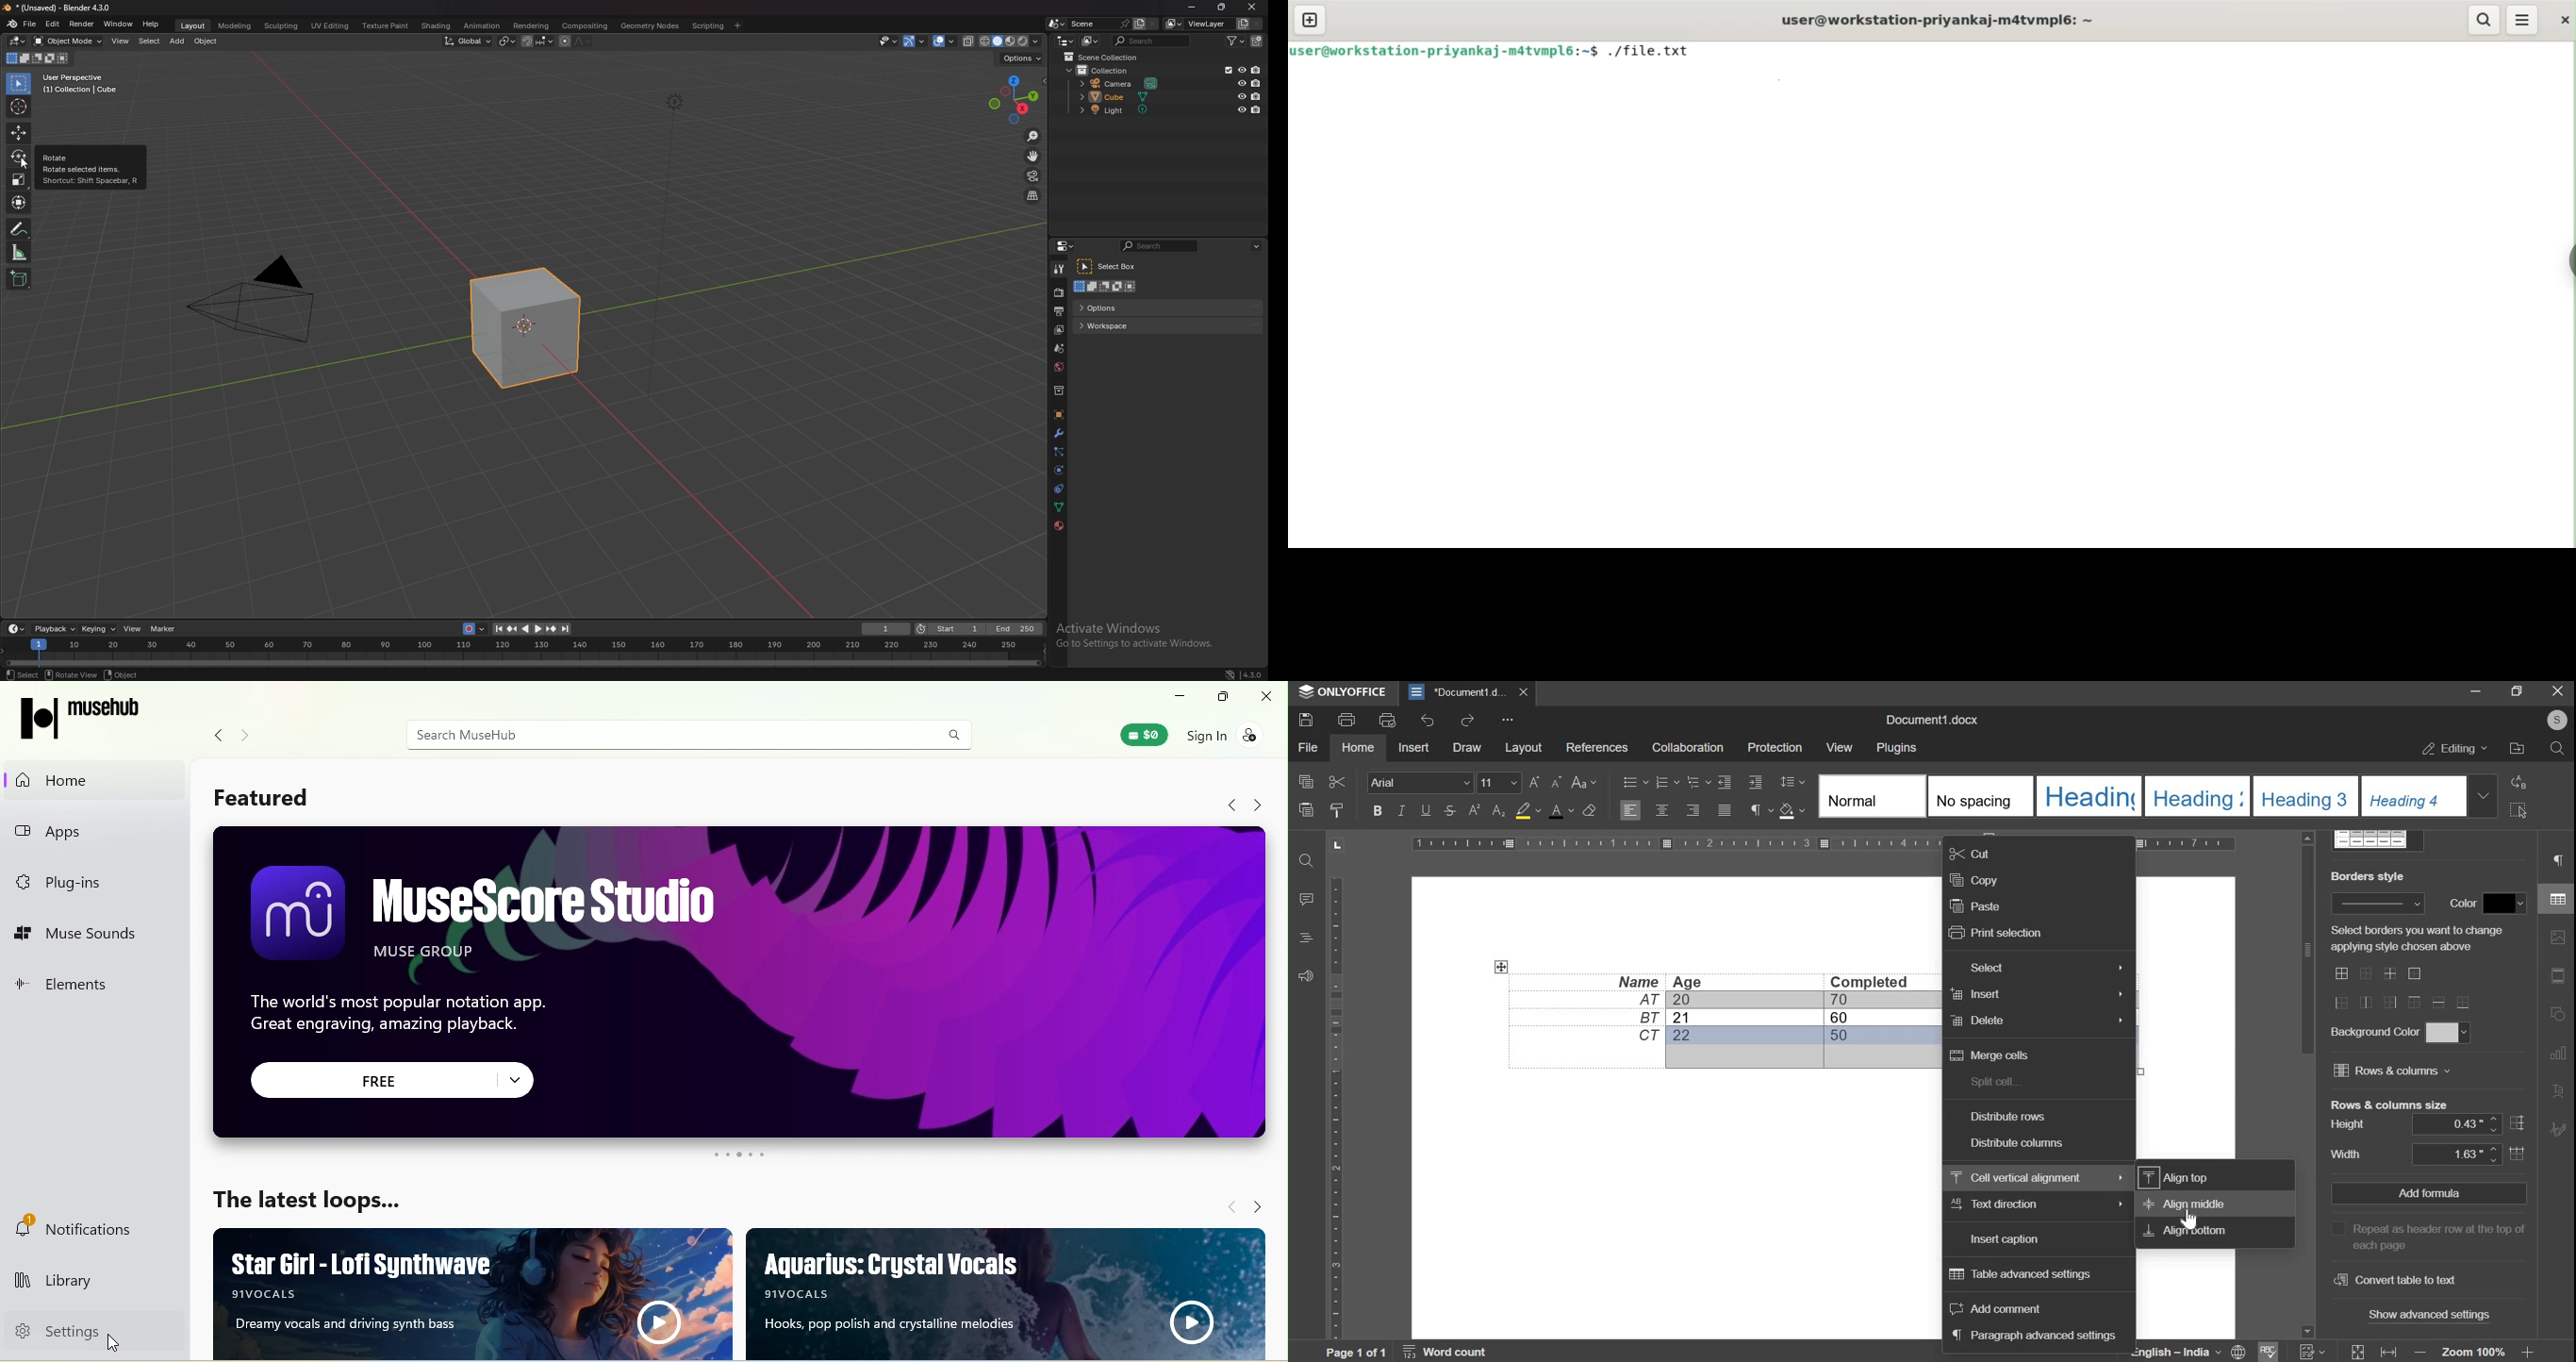 Image resolution: width=2576 pixels, height=1372 pixels. Describe the element at coordinates (1059, 432) in the screenshot. I see `modifier` at that location.